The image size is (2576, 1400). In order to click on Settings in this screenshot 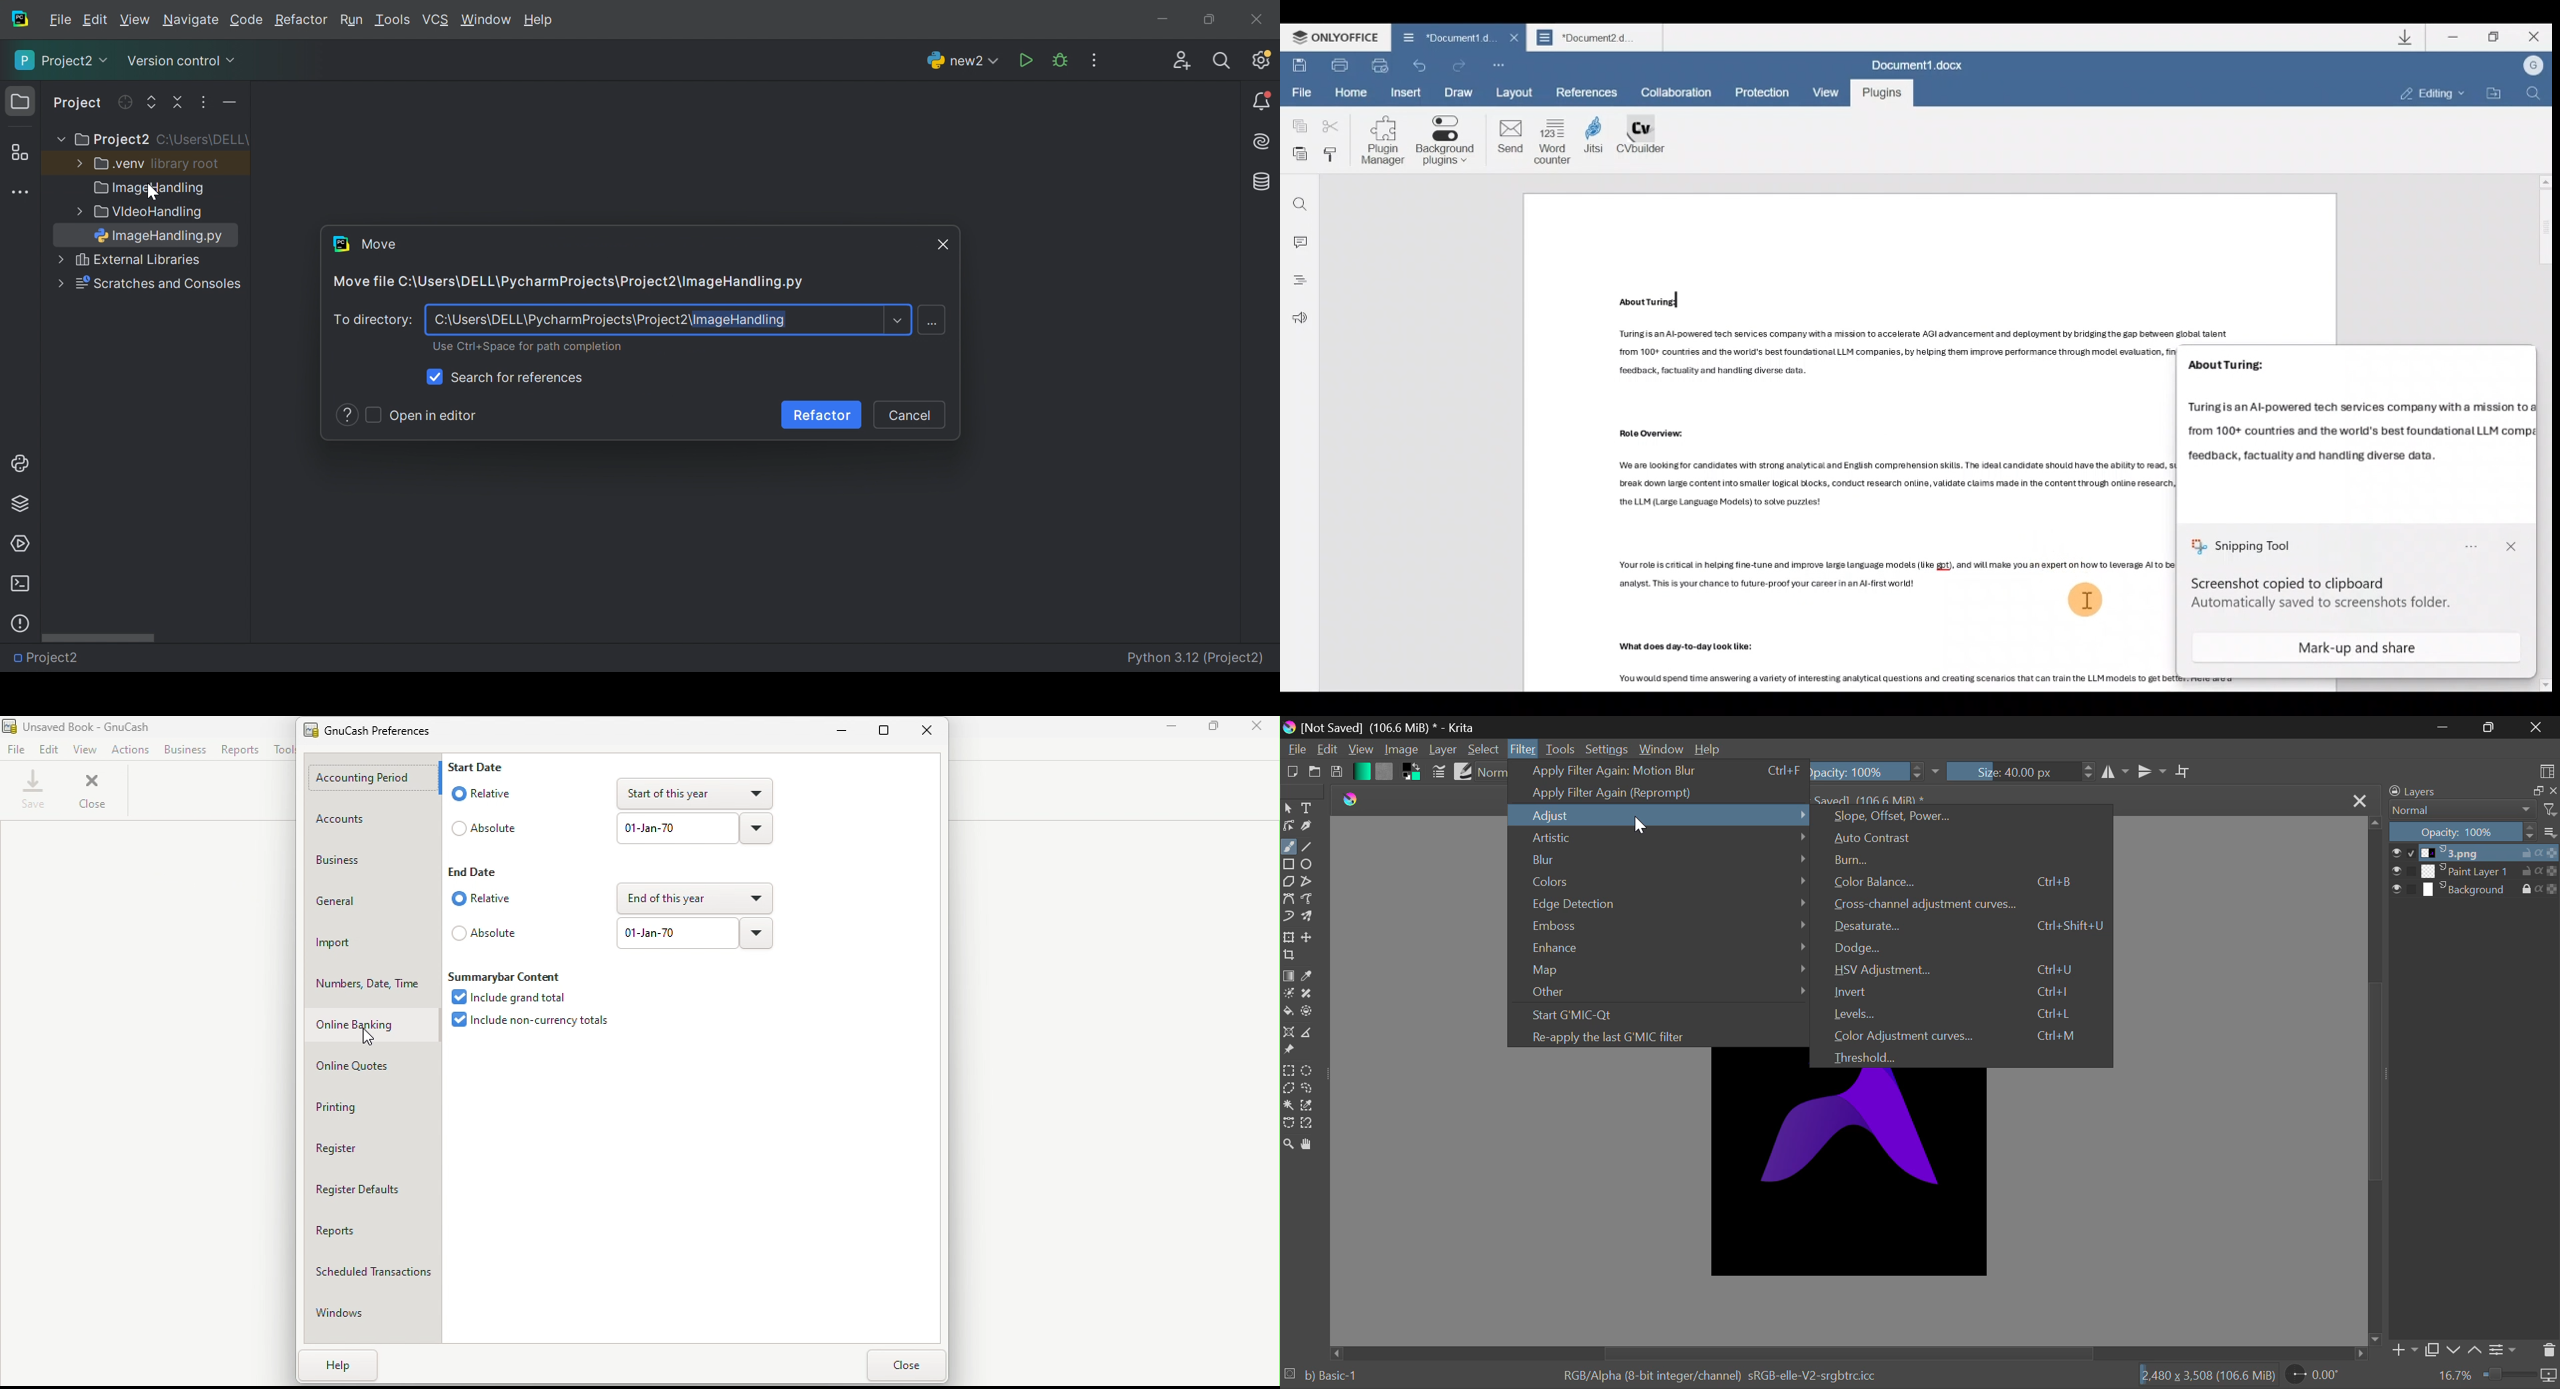, I will do `click(1607, 749)`.